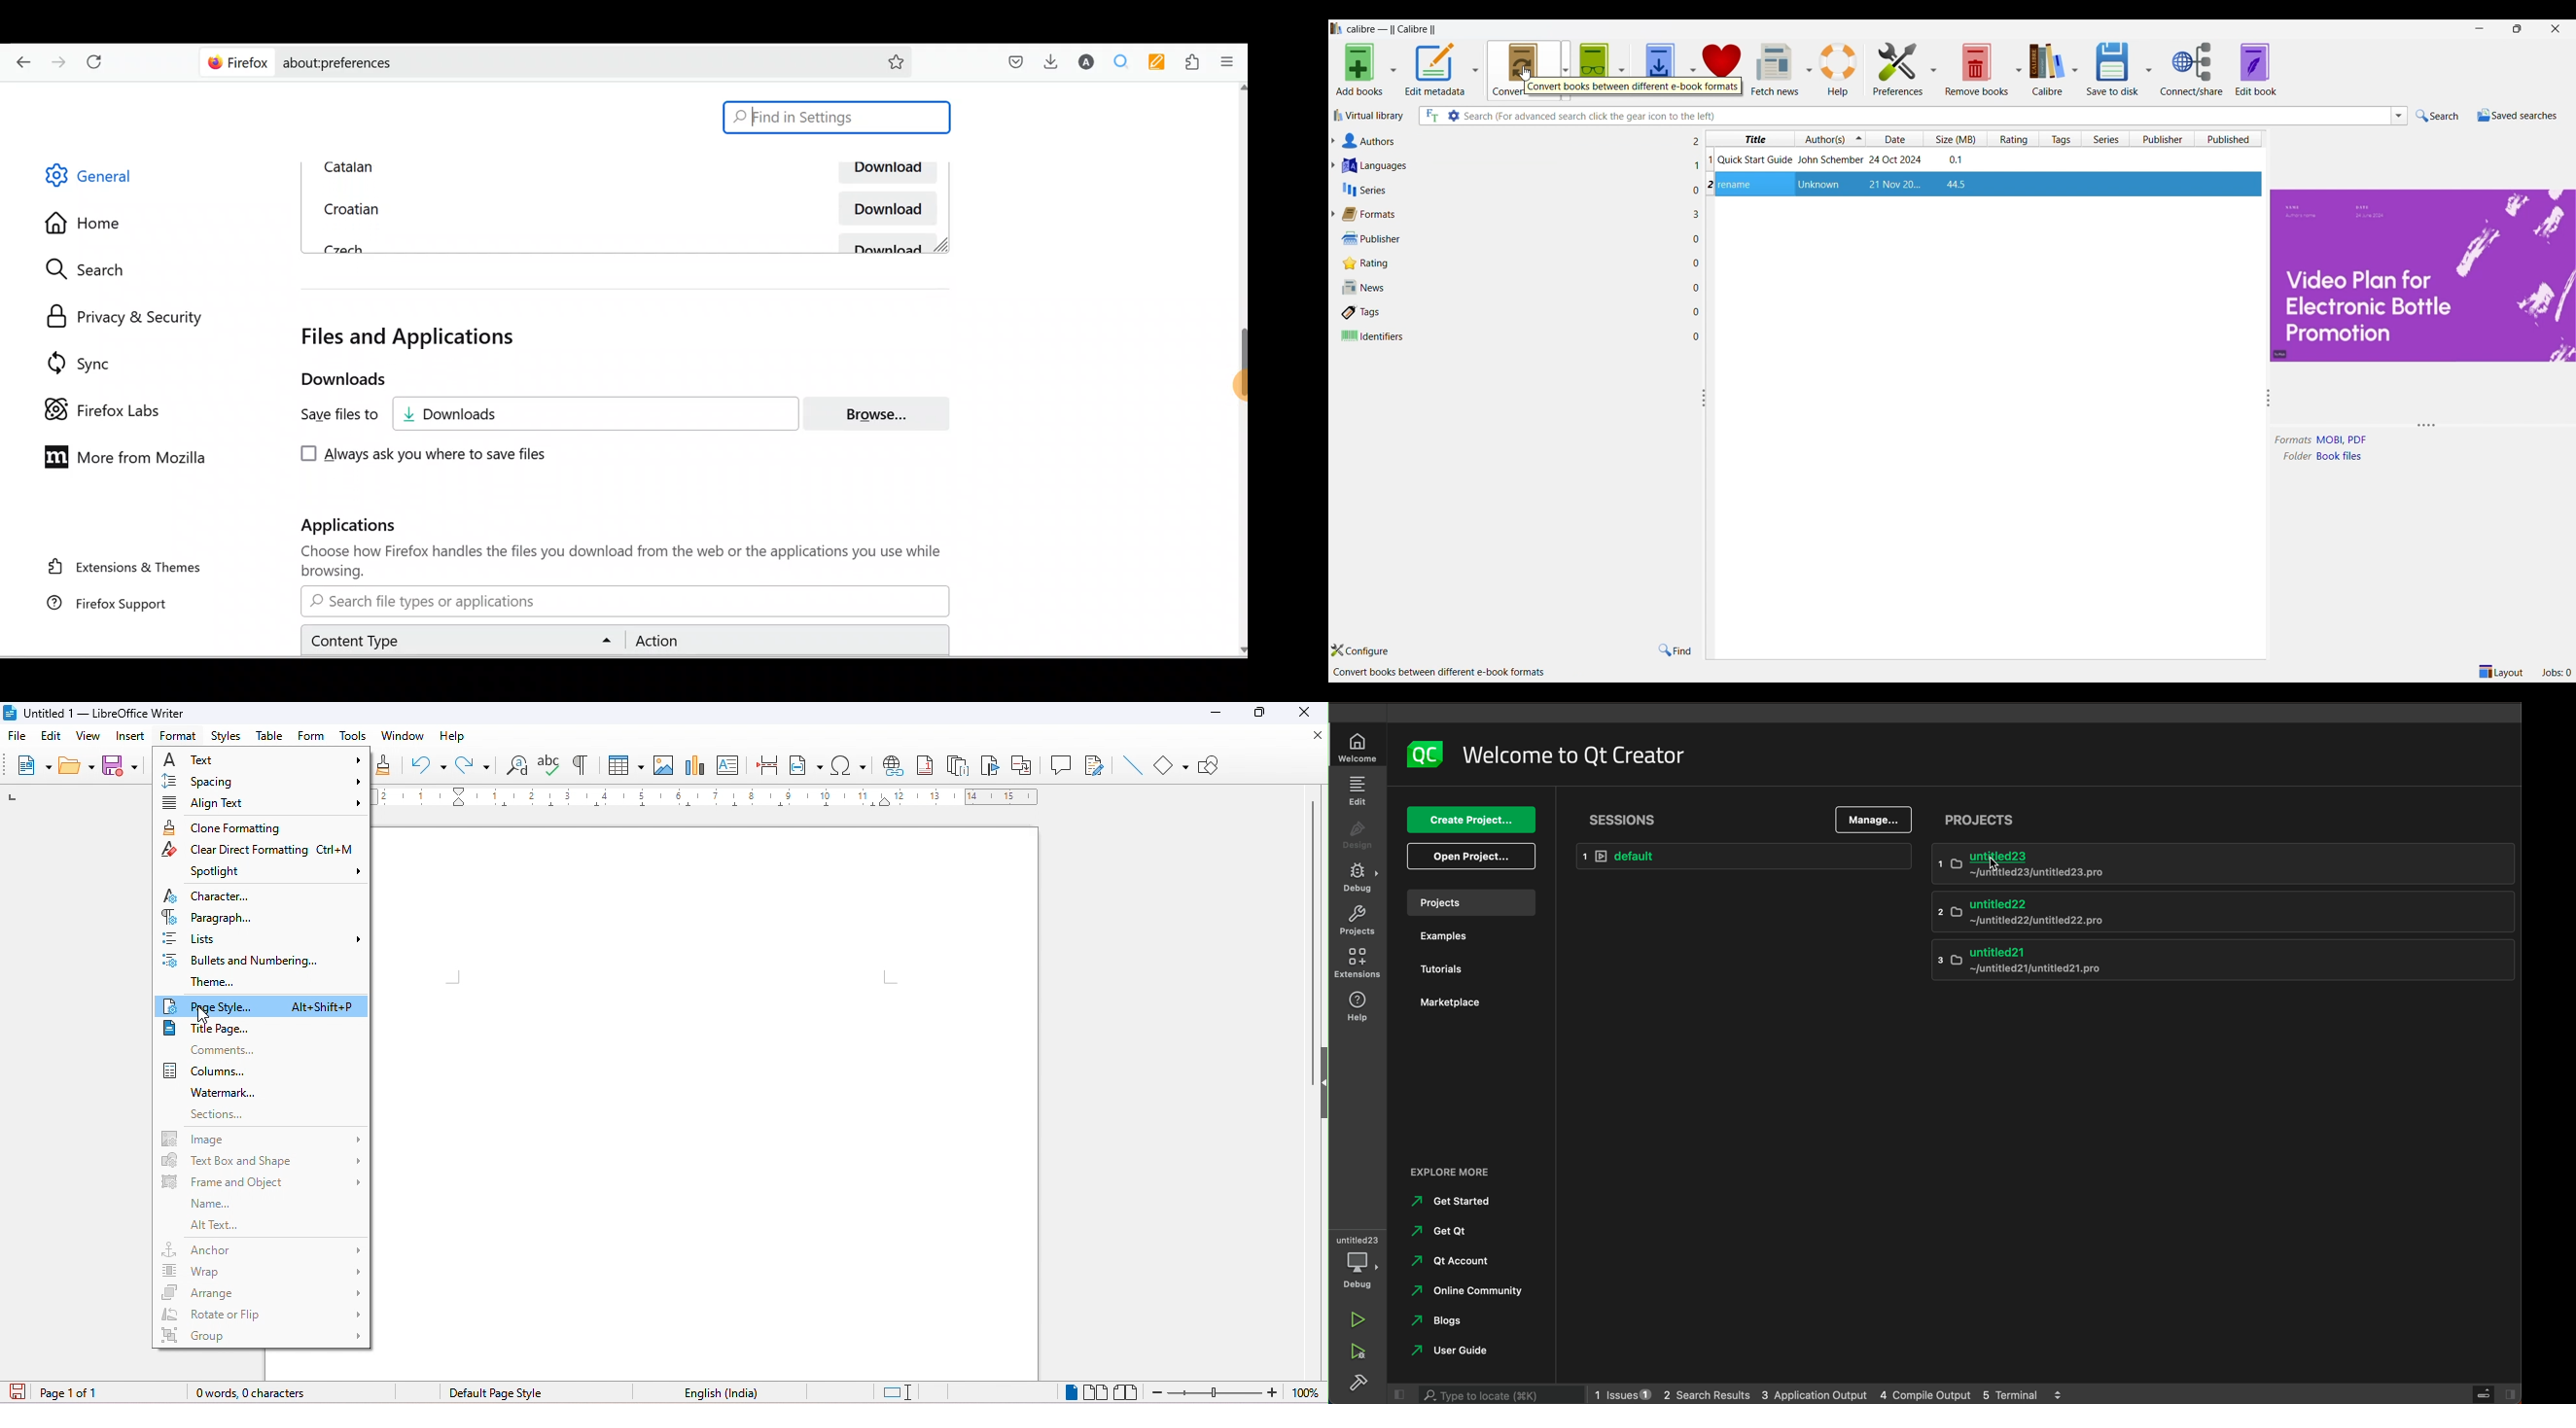  What do you see at coordinates (896, 60) in the screenshot?
I see `Bookmark this page` at bounding box center [896, 60].